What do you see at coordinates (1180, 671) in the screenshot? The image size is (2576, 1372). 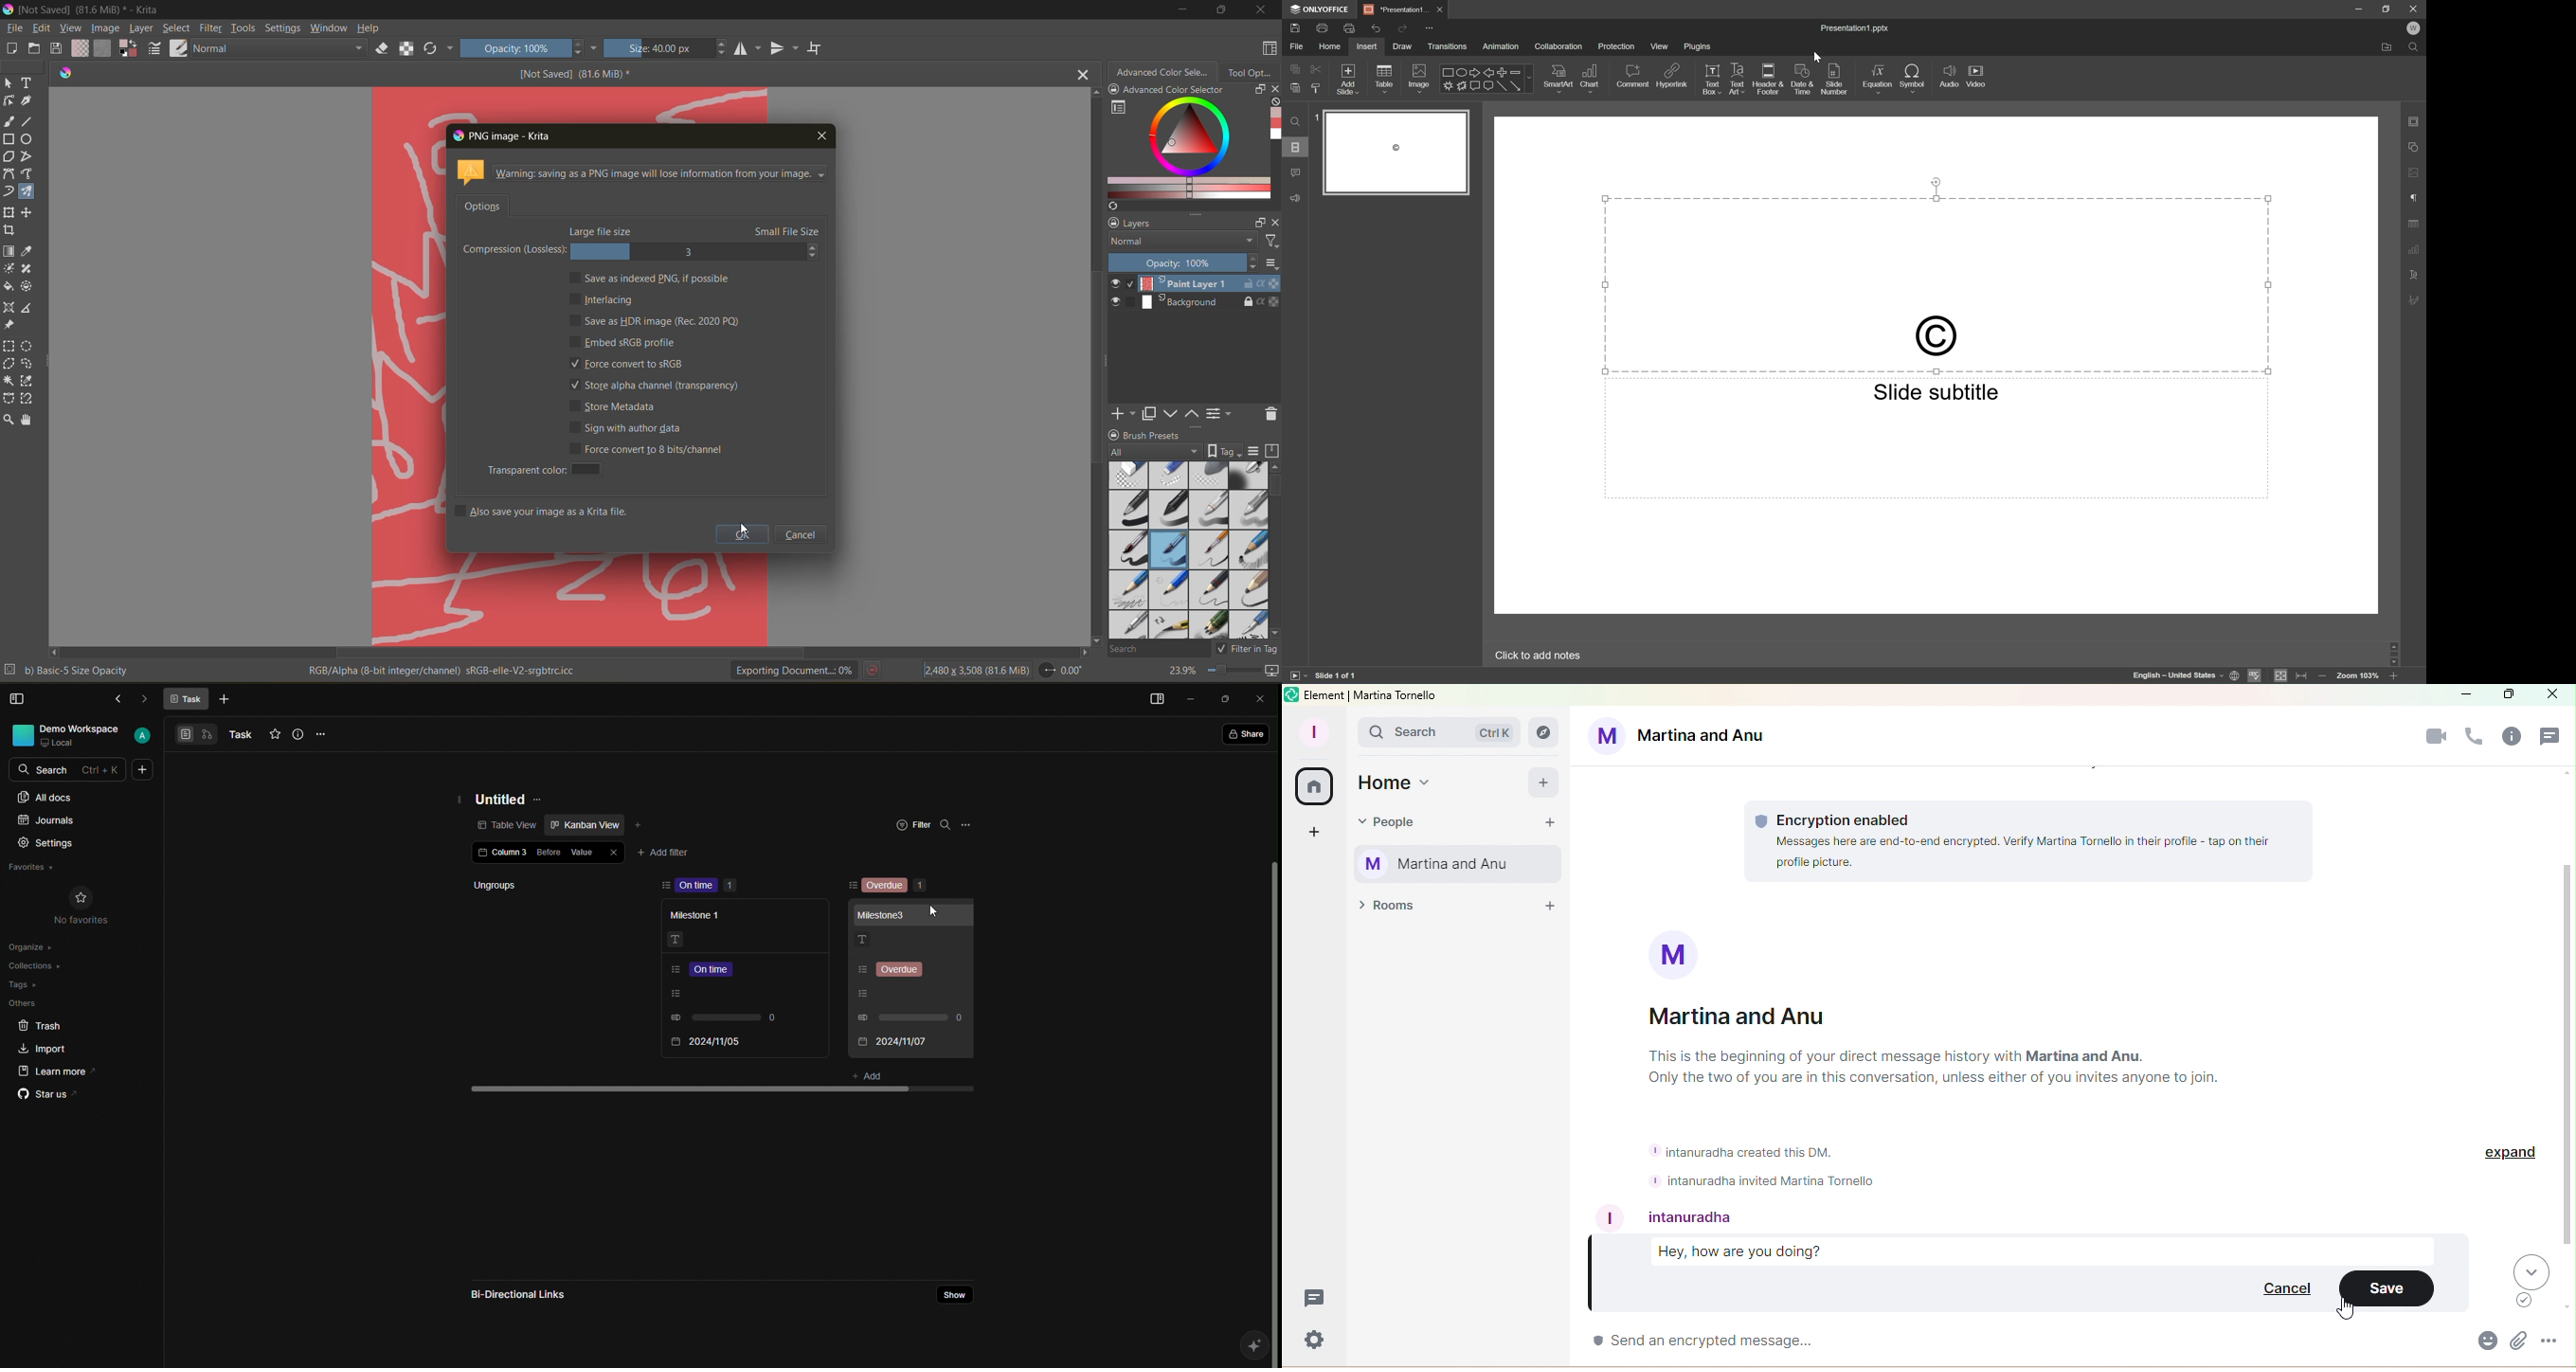 I see `zoom factor` at bounding box center [1180, 671].